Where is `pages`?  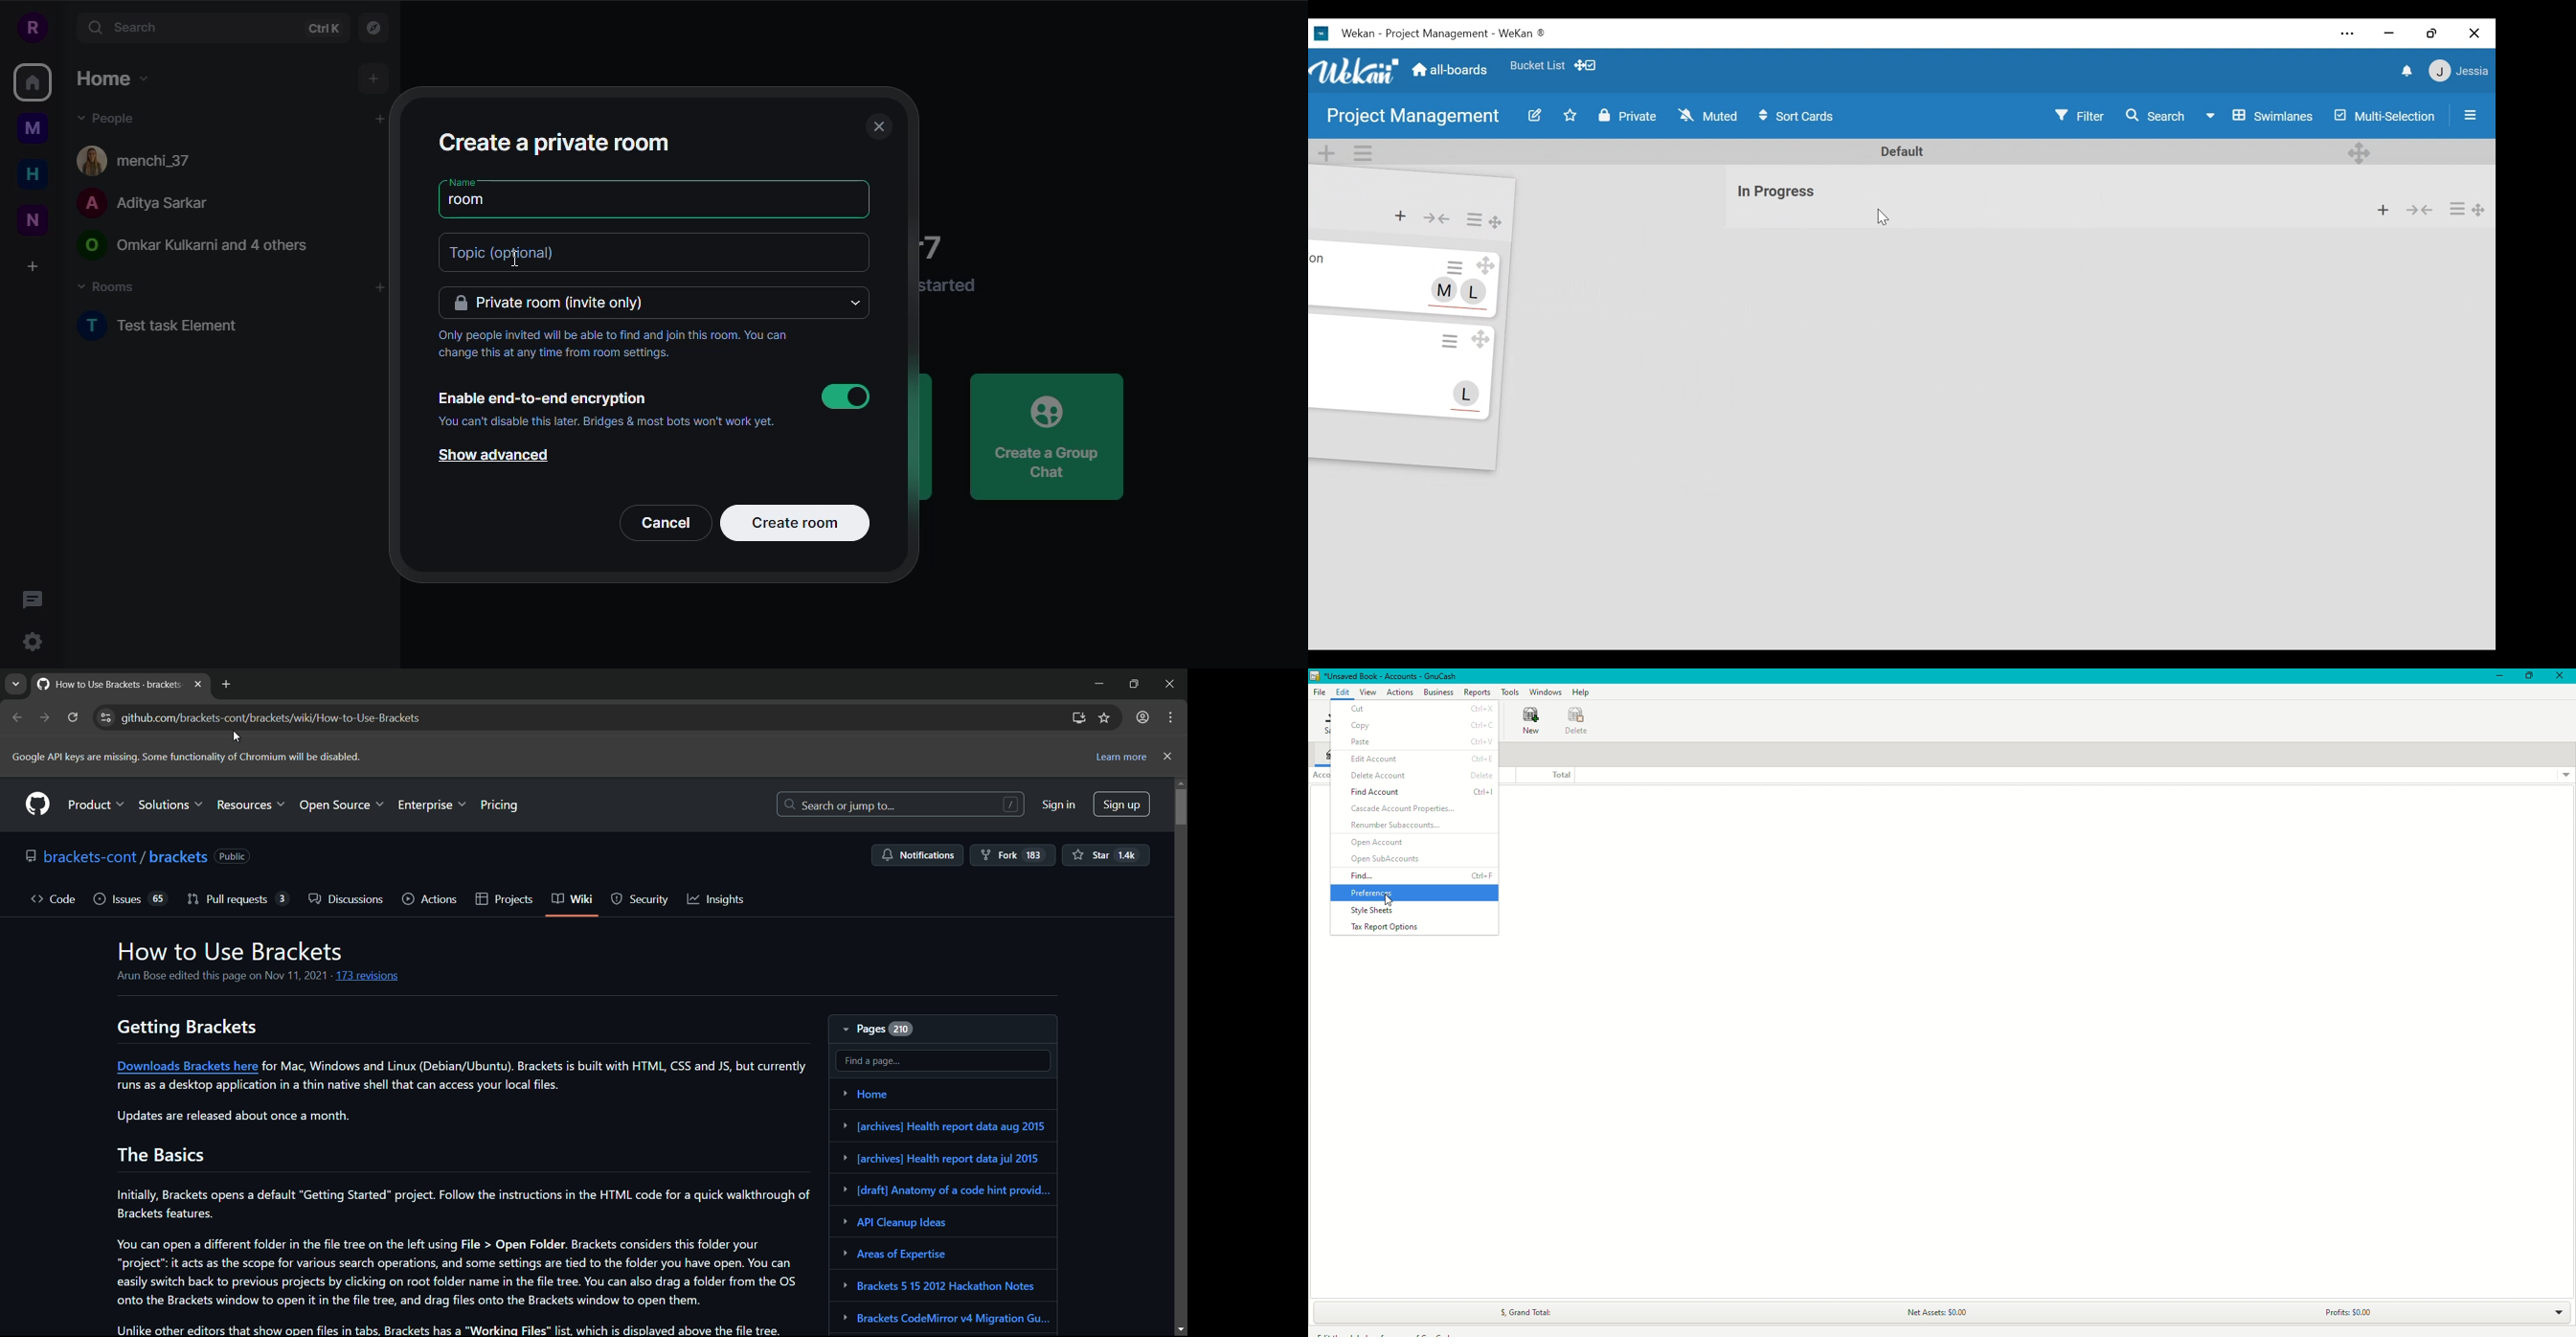
pages is located at coordinates (883, 1029).